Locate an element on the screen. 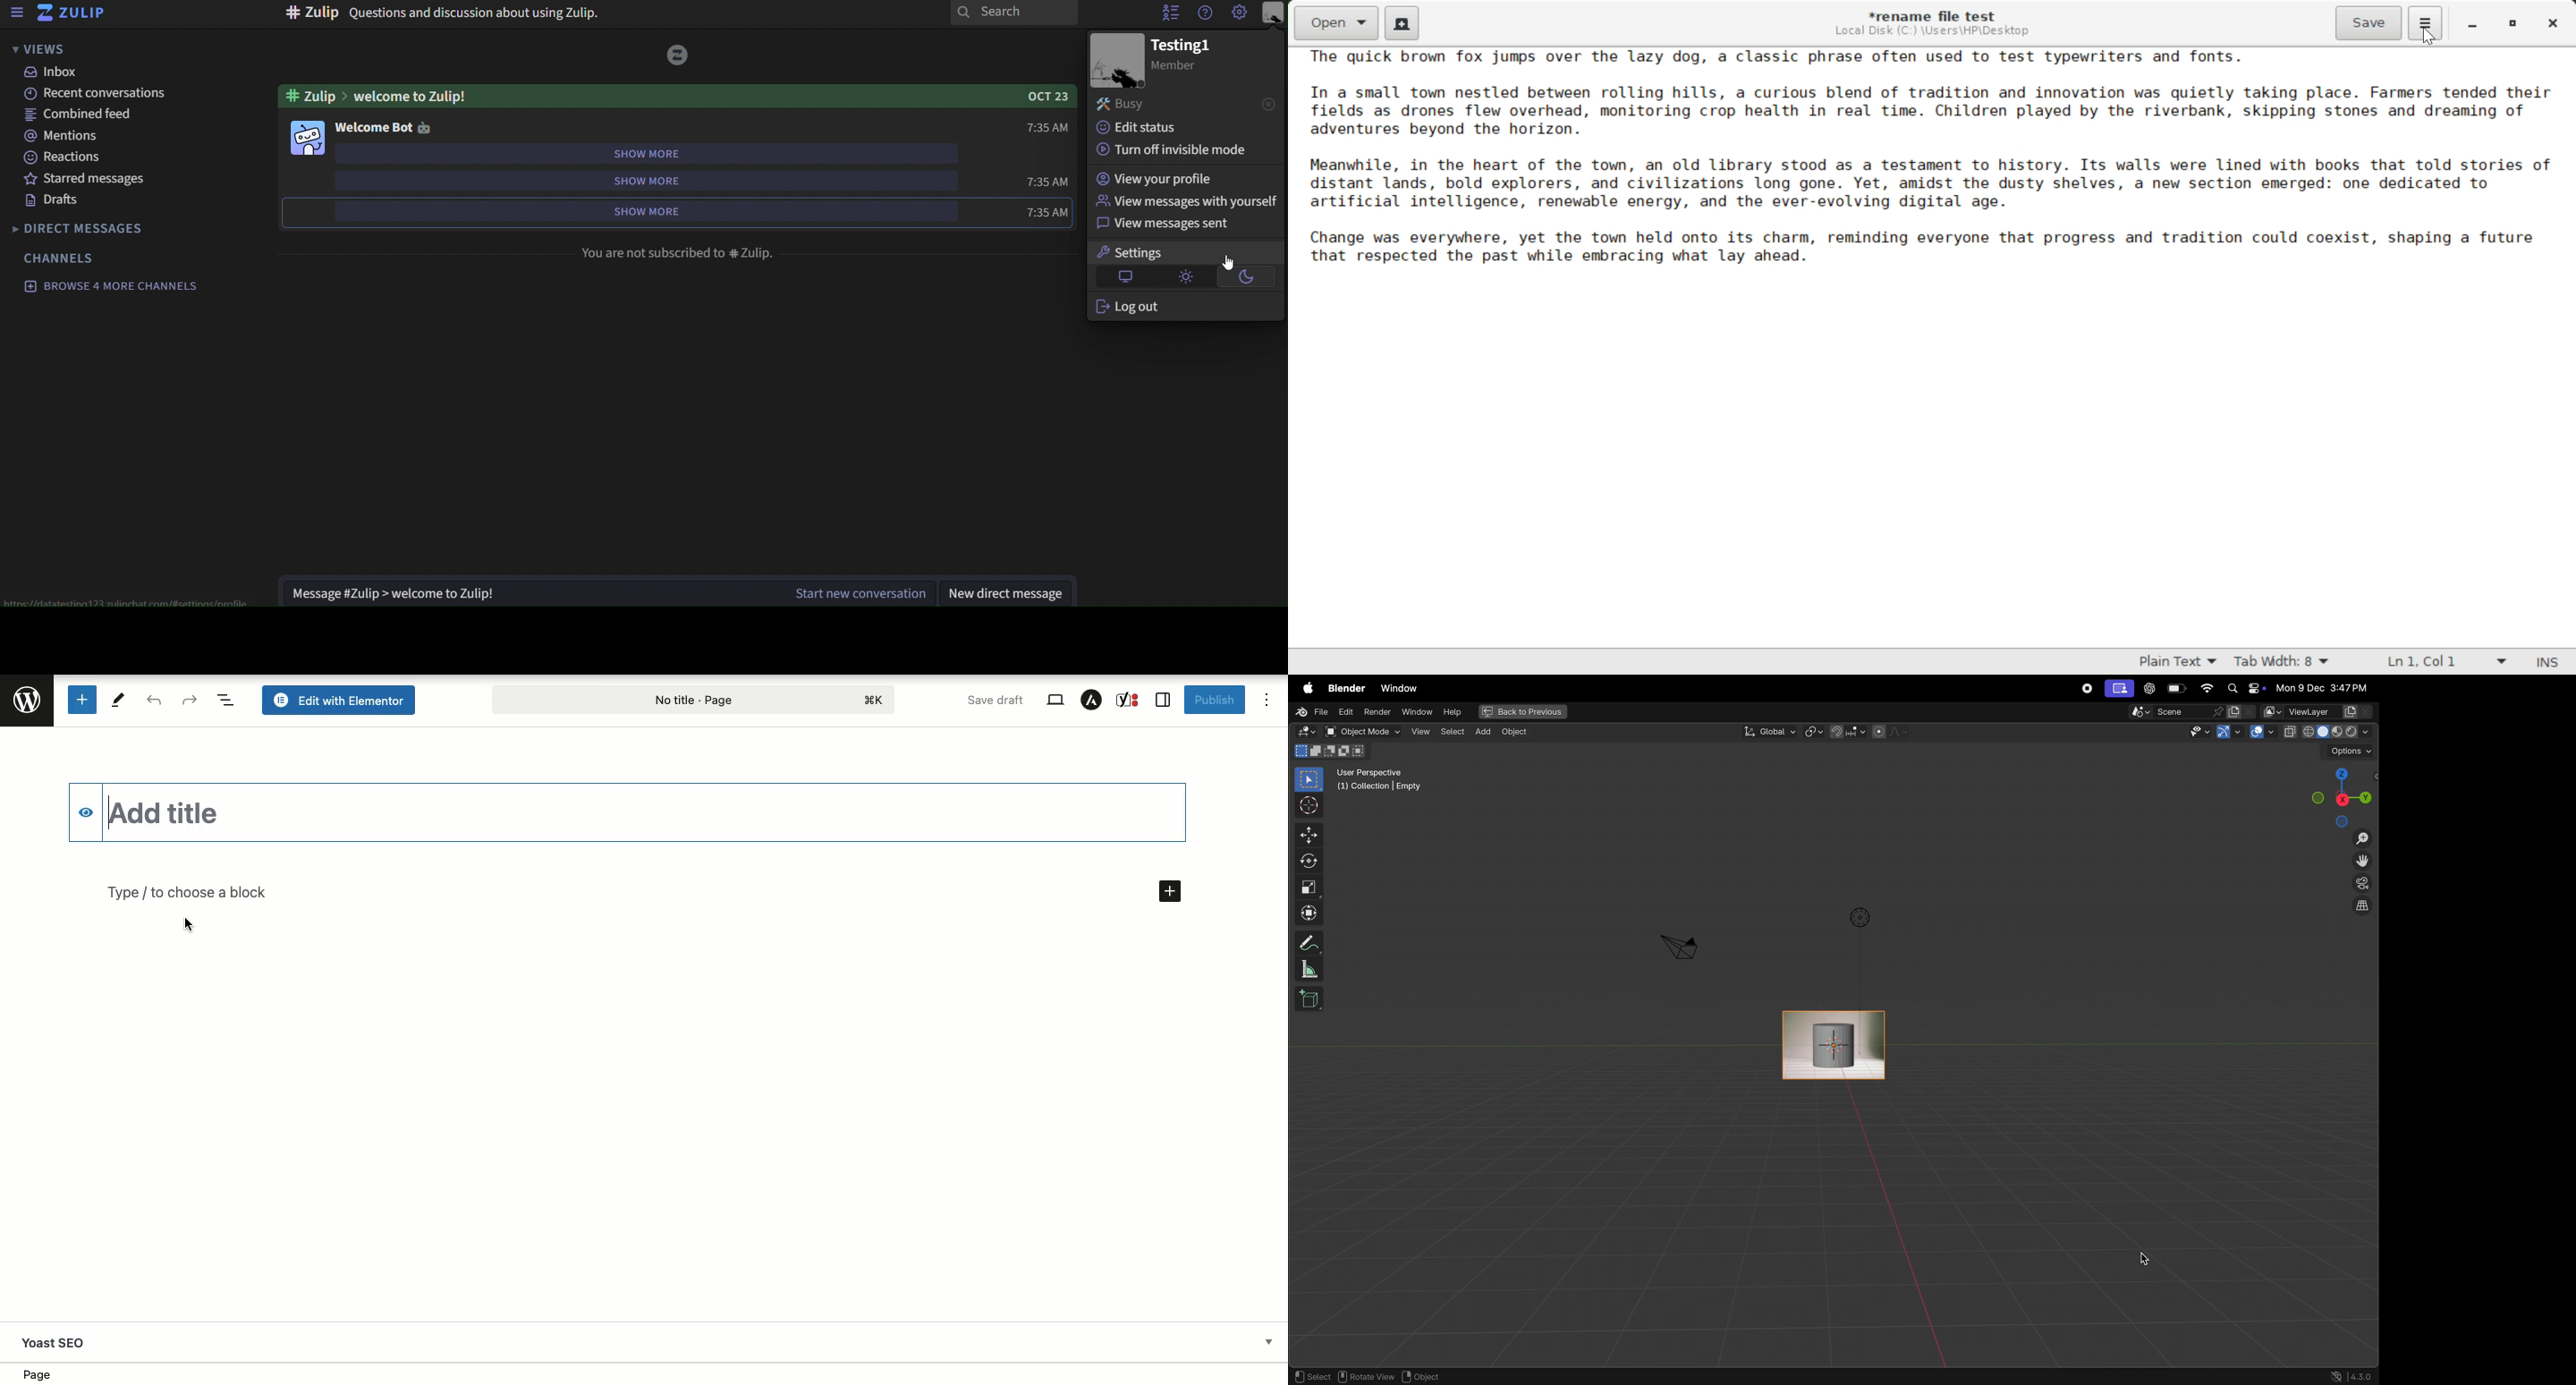 Image resolution: width=2576 pixels, height=1400 pixels. image is located at coordinates (1118, 60).